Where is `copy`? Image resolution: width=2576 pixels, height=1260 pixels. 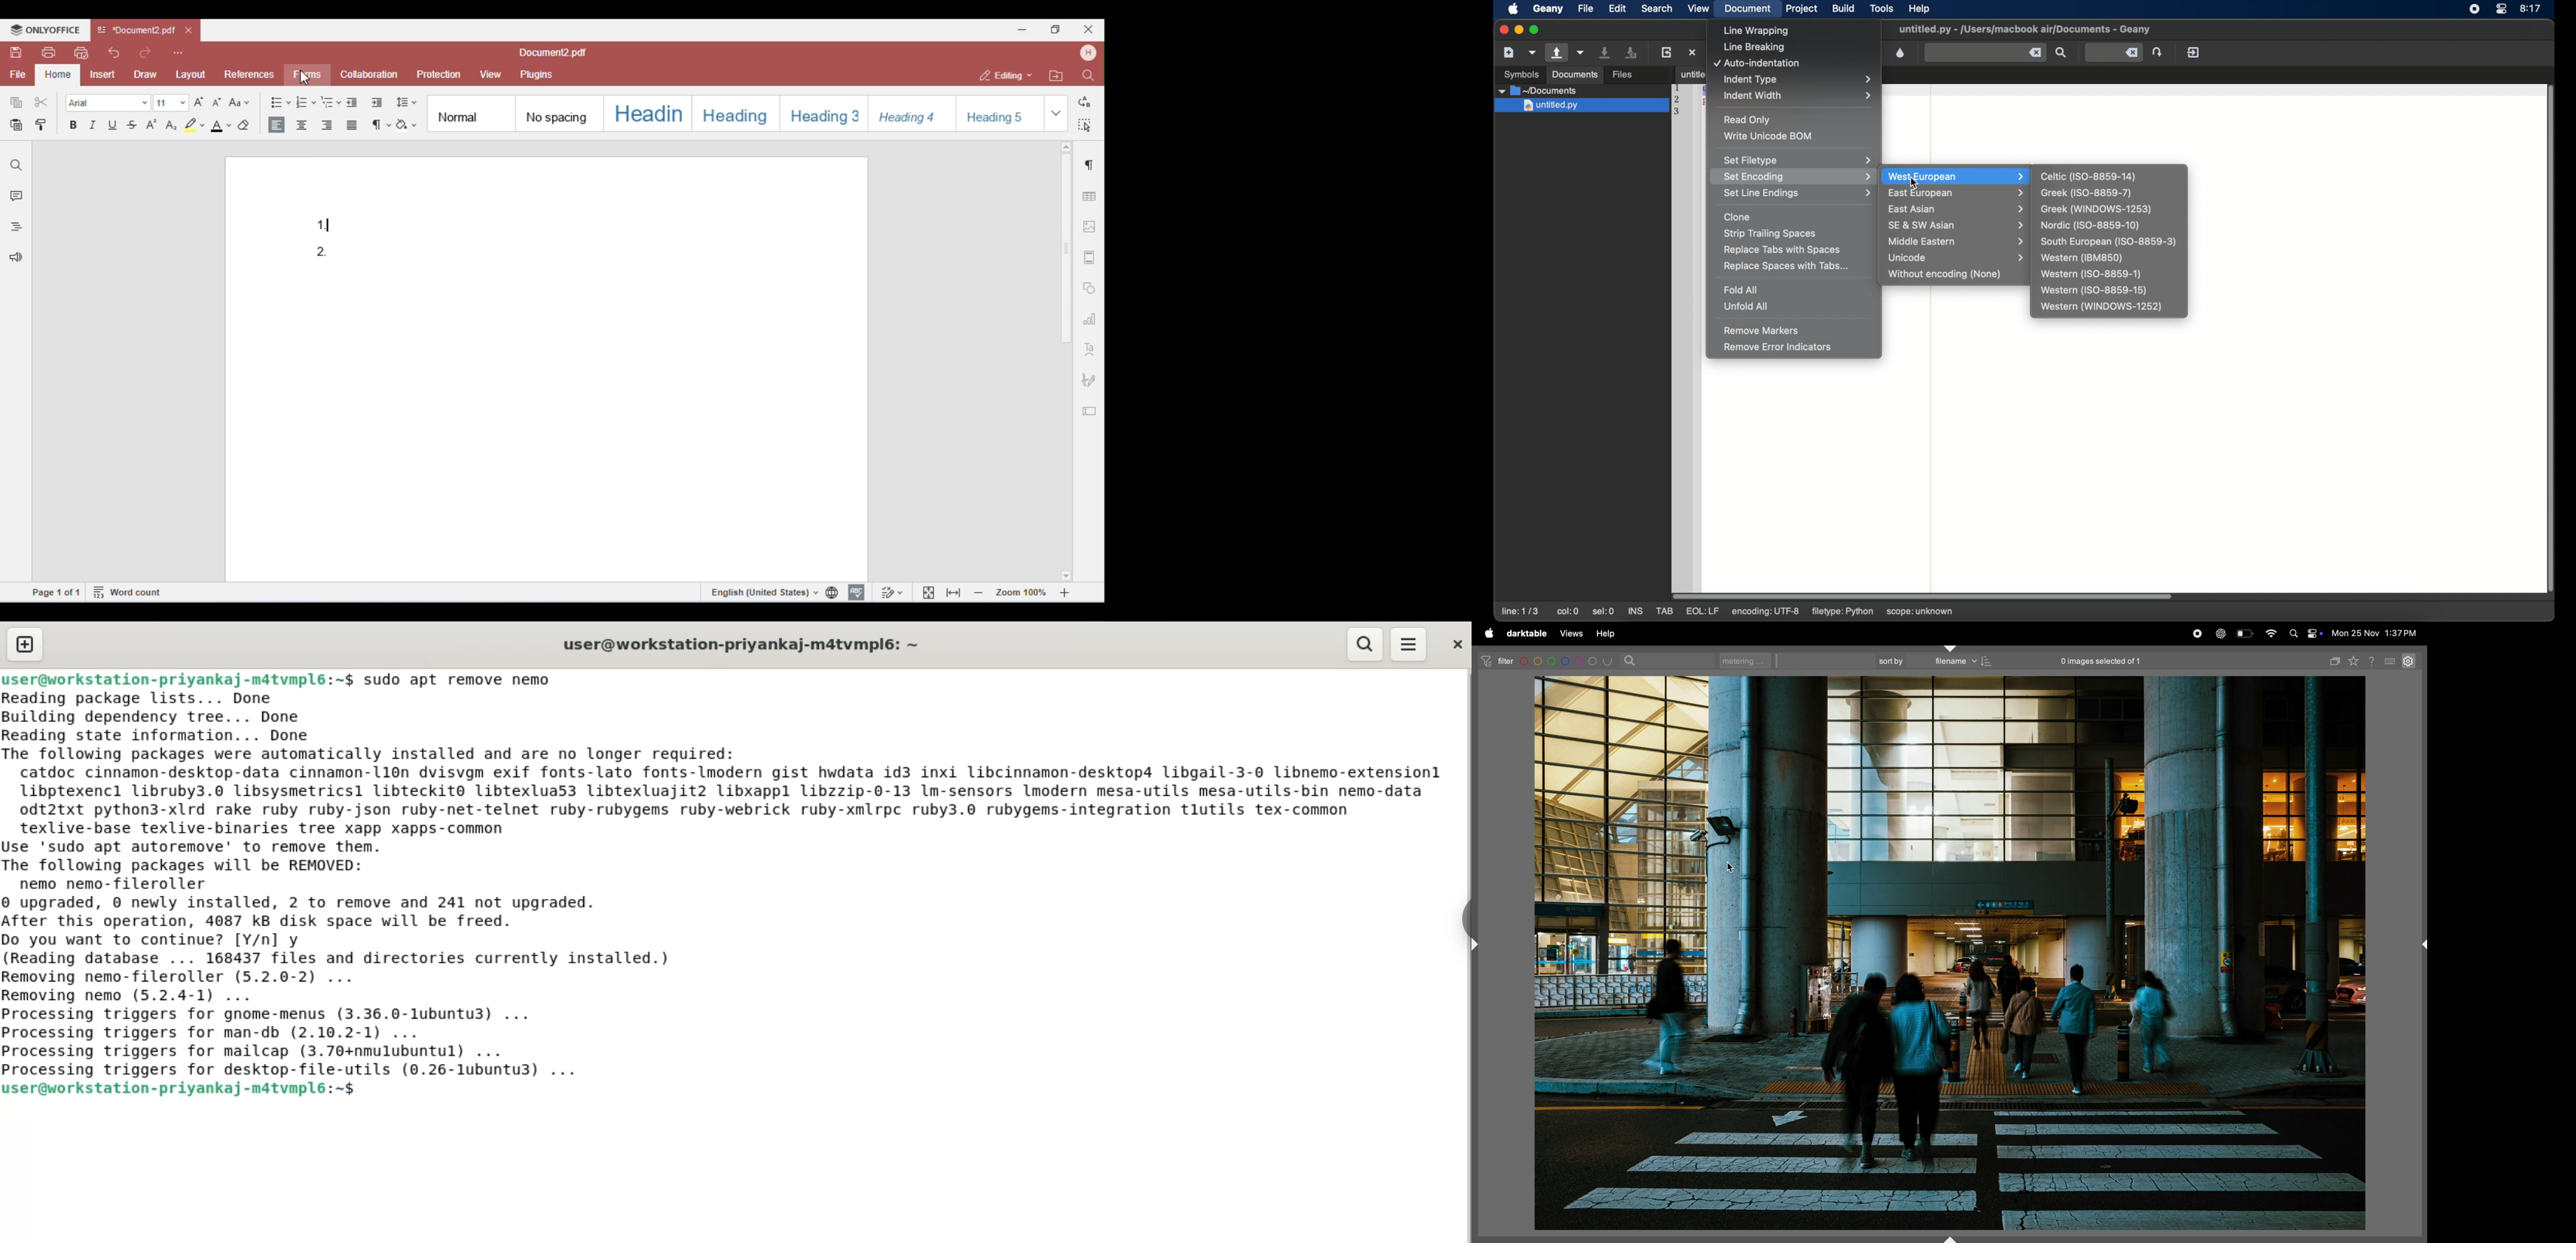 copy is located at coordinates (2336, 660).